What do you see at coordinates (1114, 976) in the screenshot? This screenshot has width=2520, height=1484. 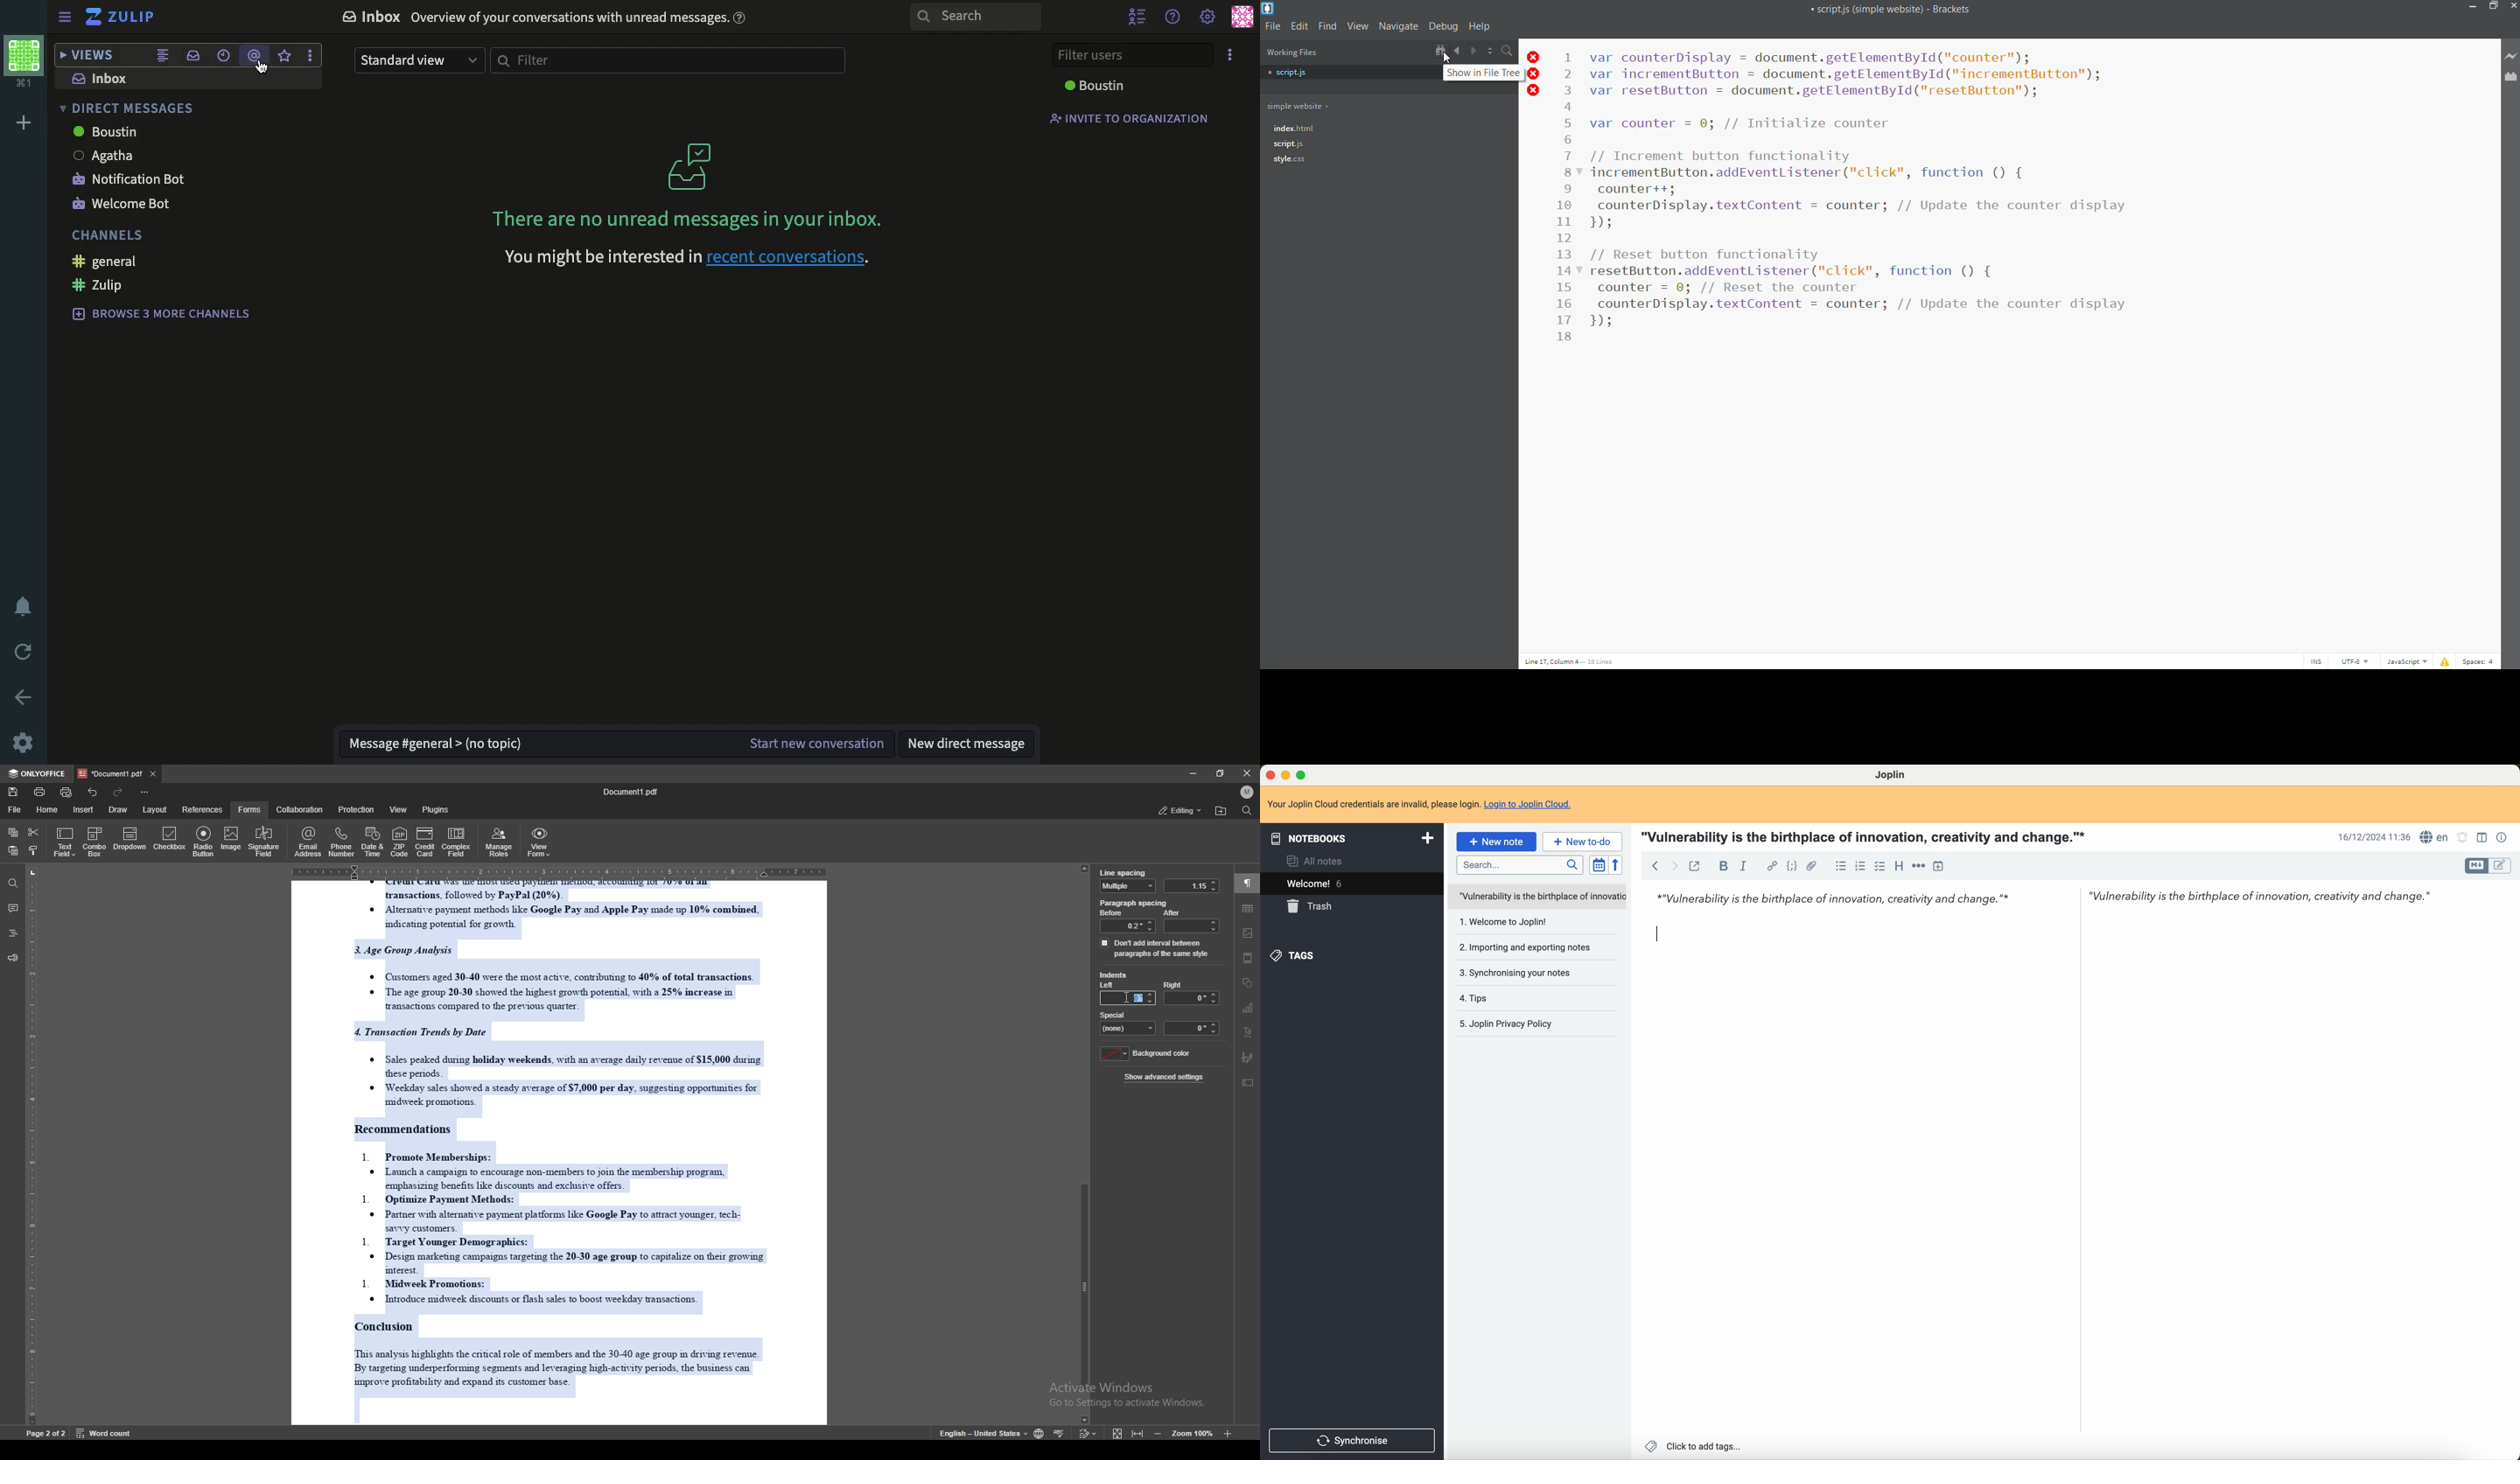 I see `indents` at bounding box center [1114, 976].